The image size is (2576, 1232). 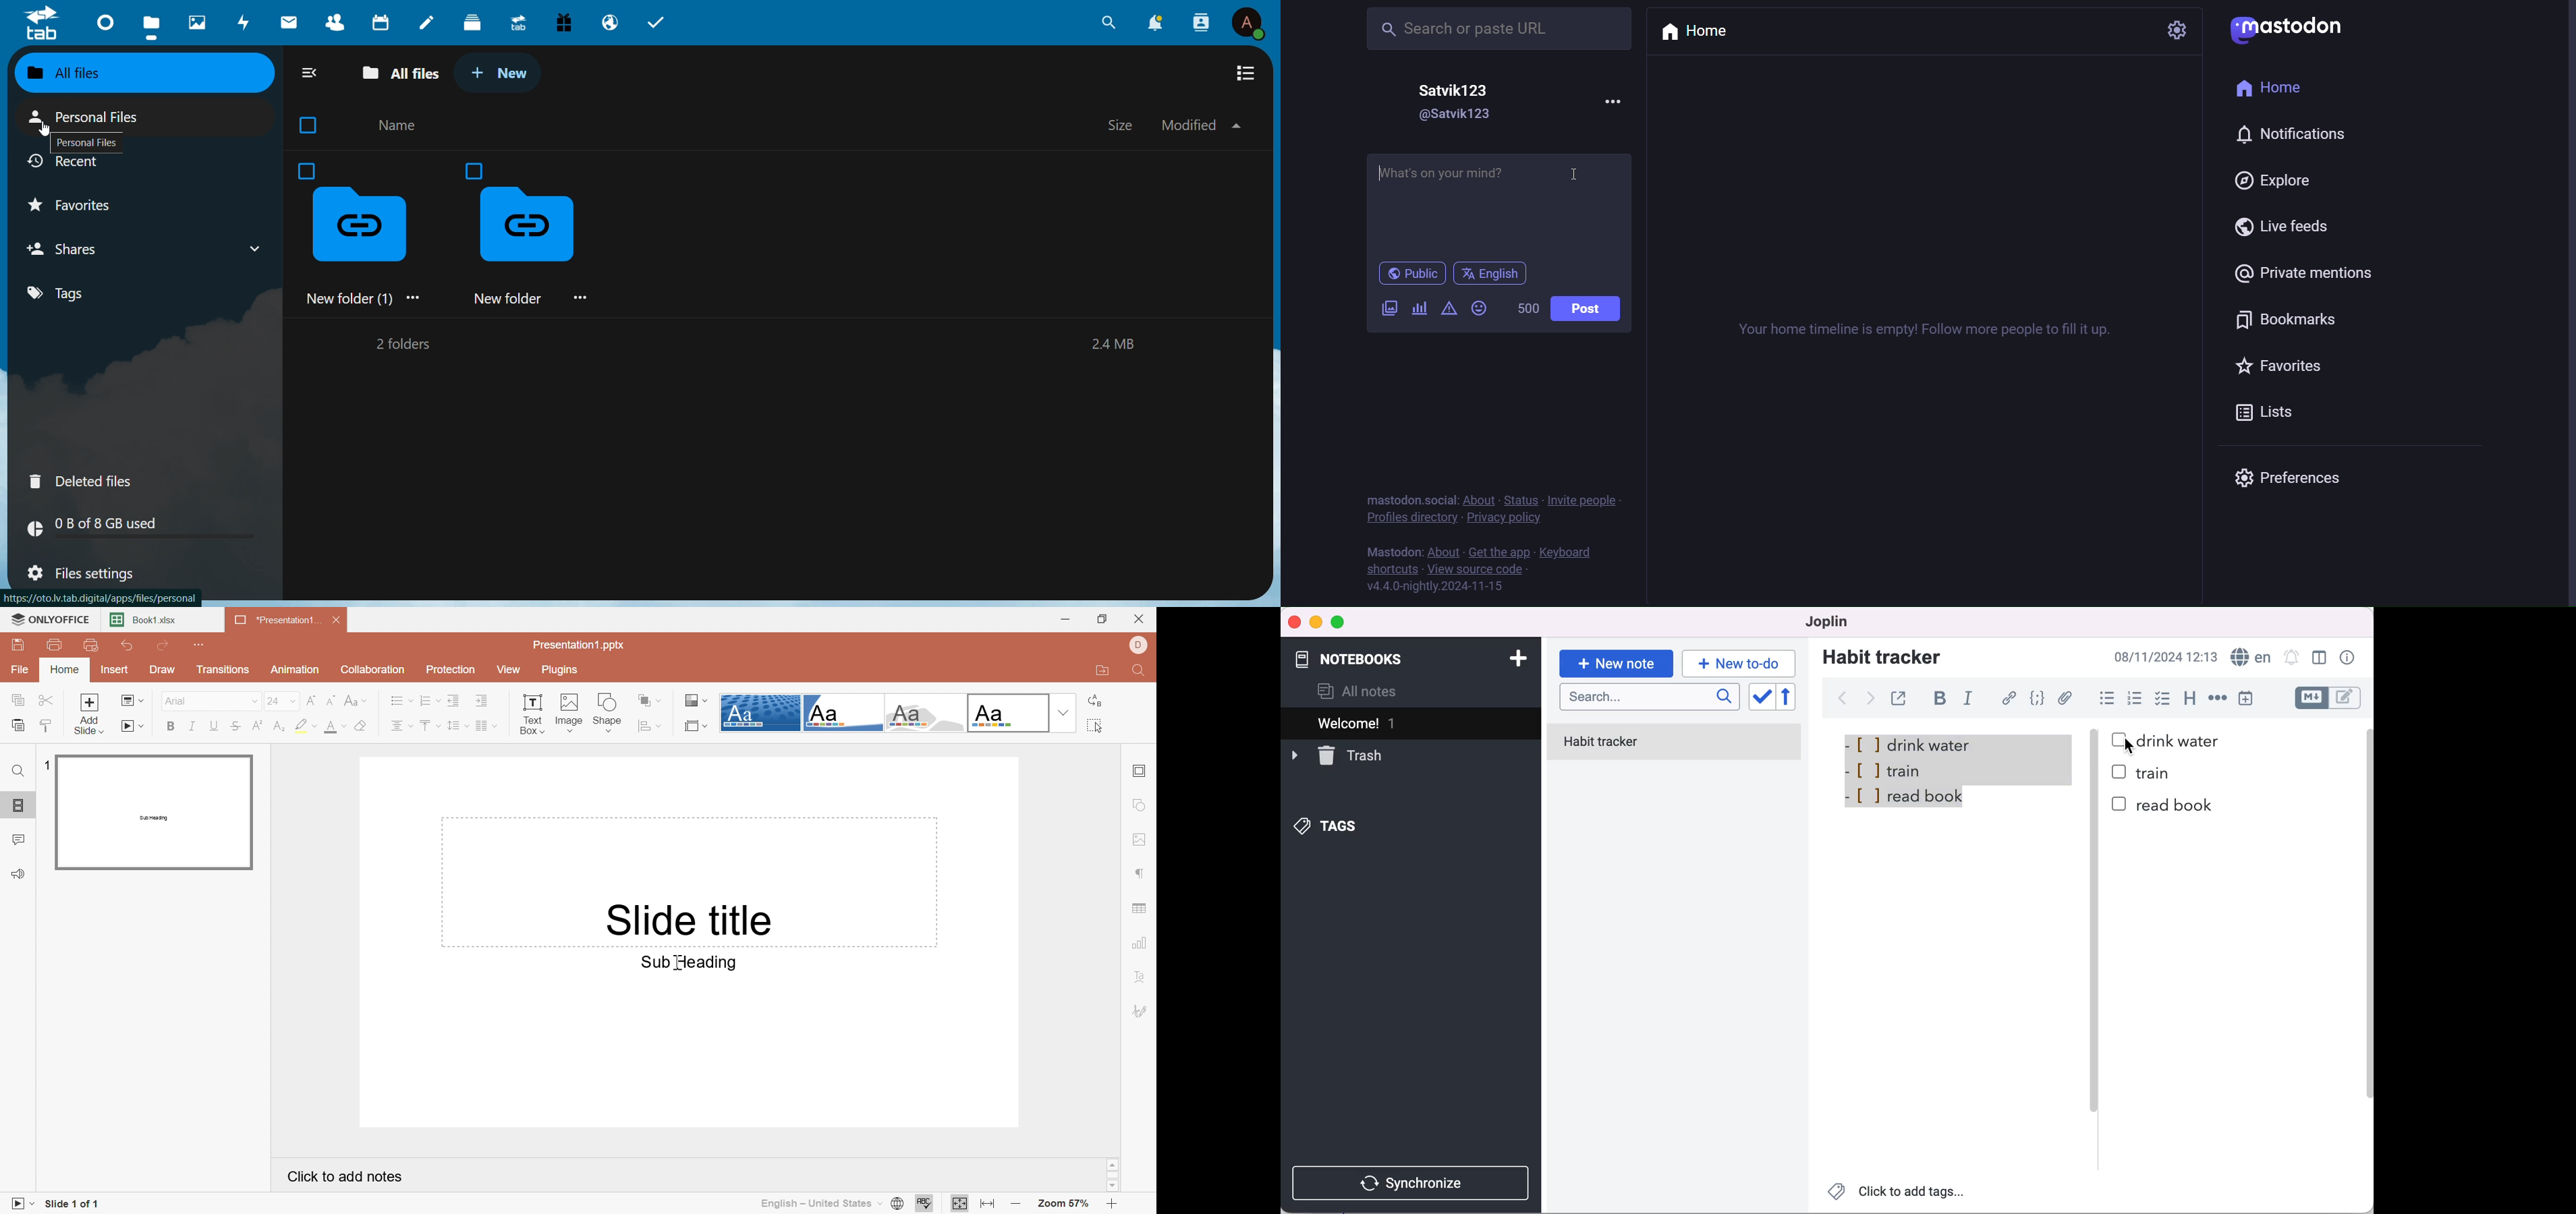 I want to click on cursor, so click(x=45, y=127).